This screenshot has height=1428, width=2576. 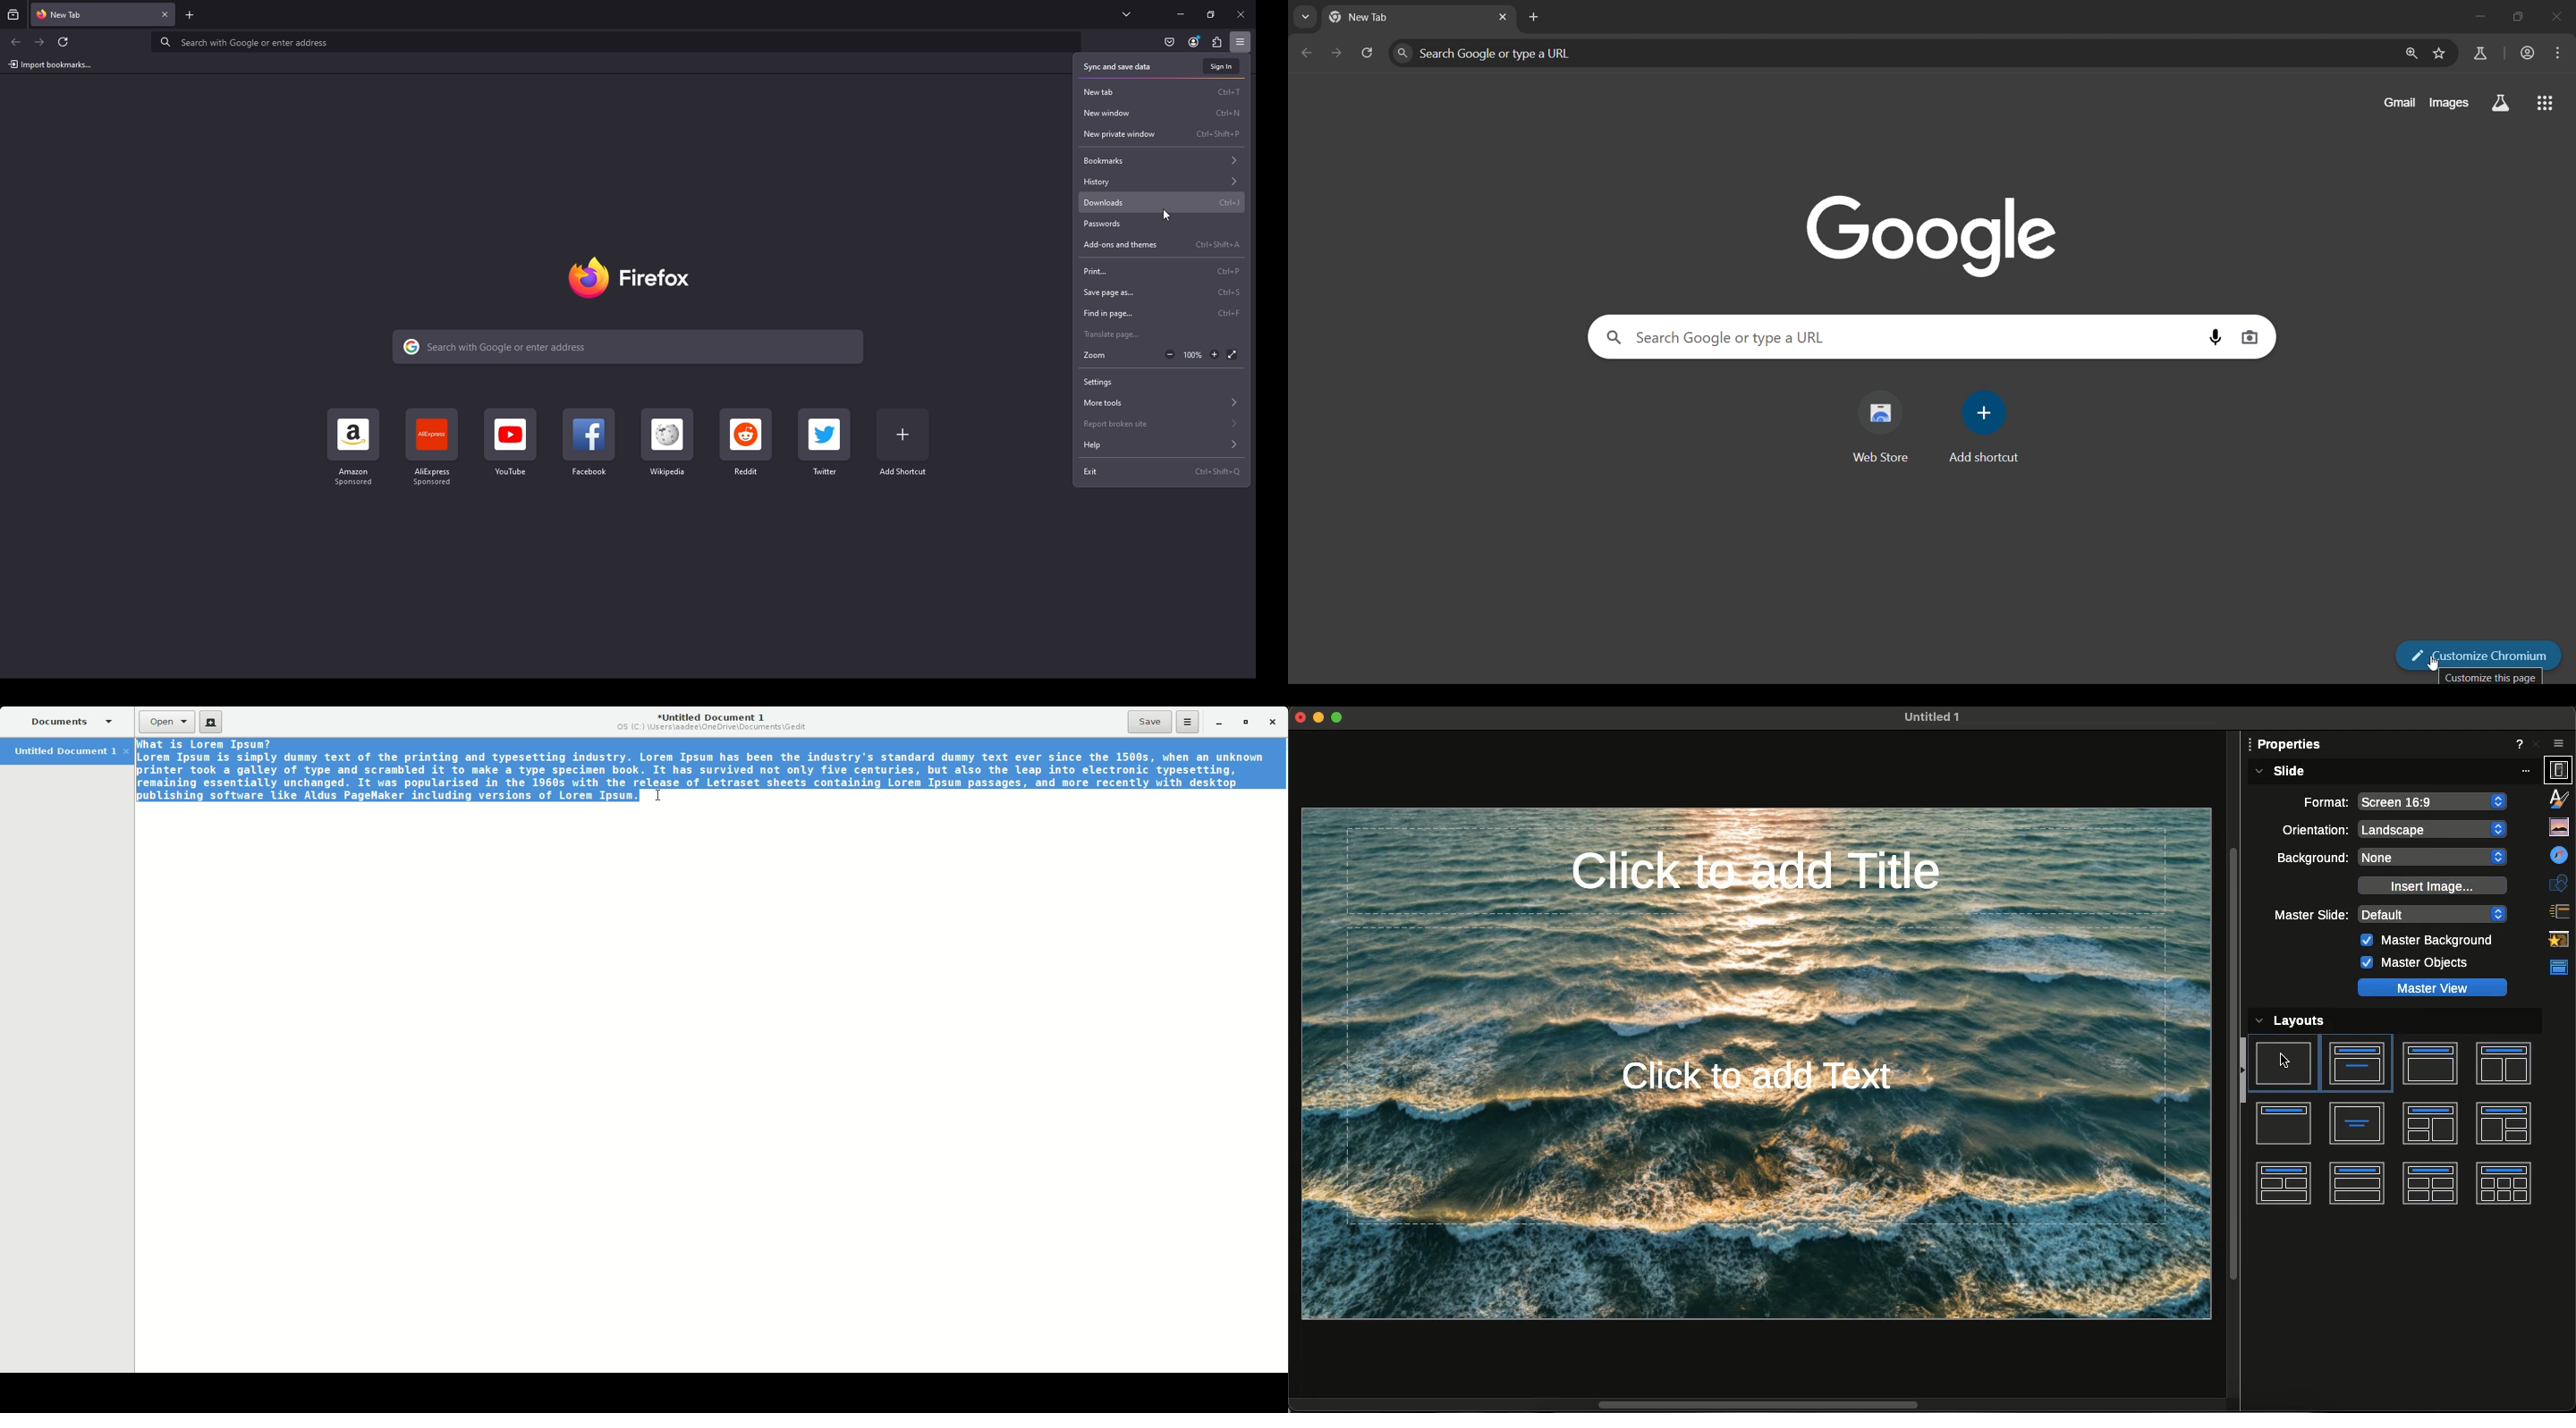 I want to click on Search with google or enter address, so click(x=622, y=45).